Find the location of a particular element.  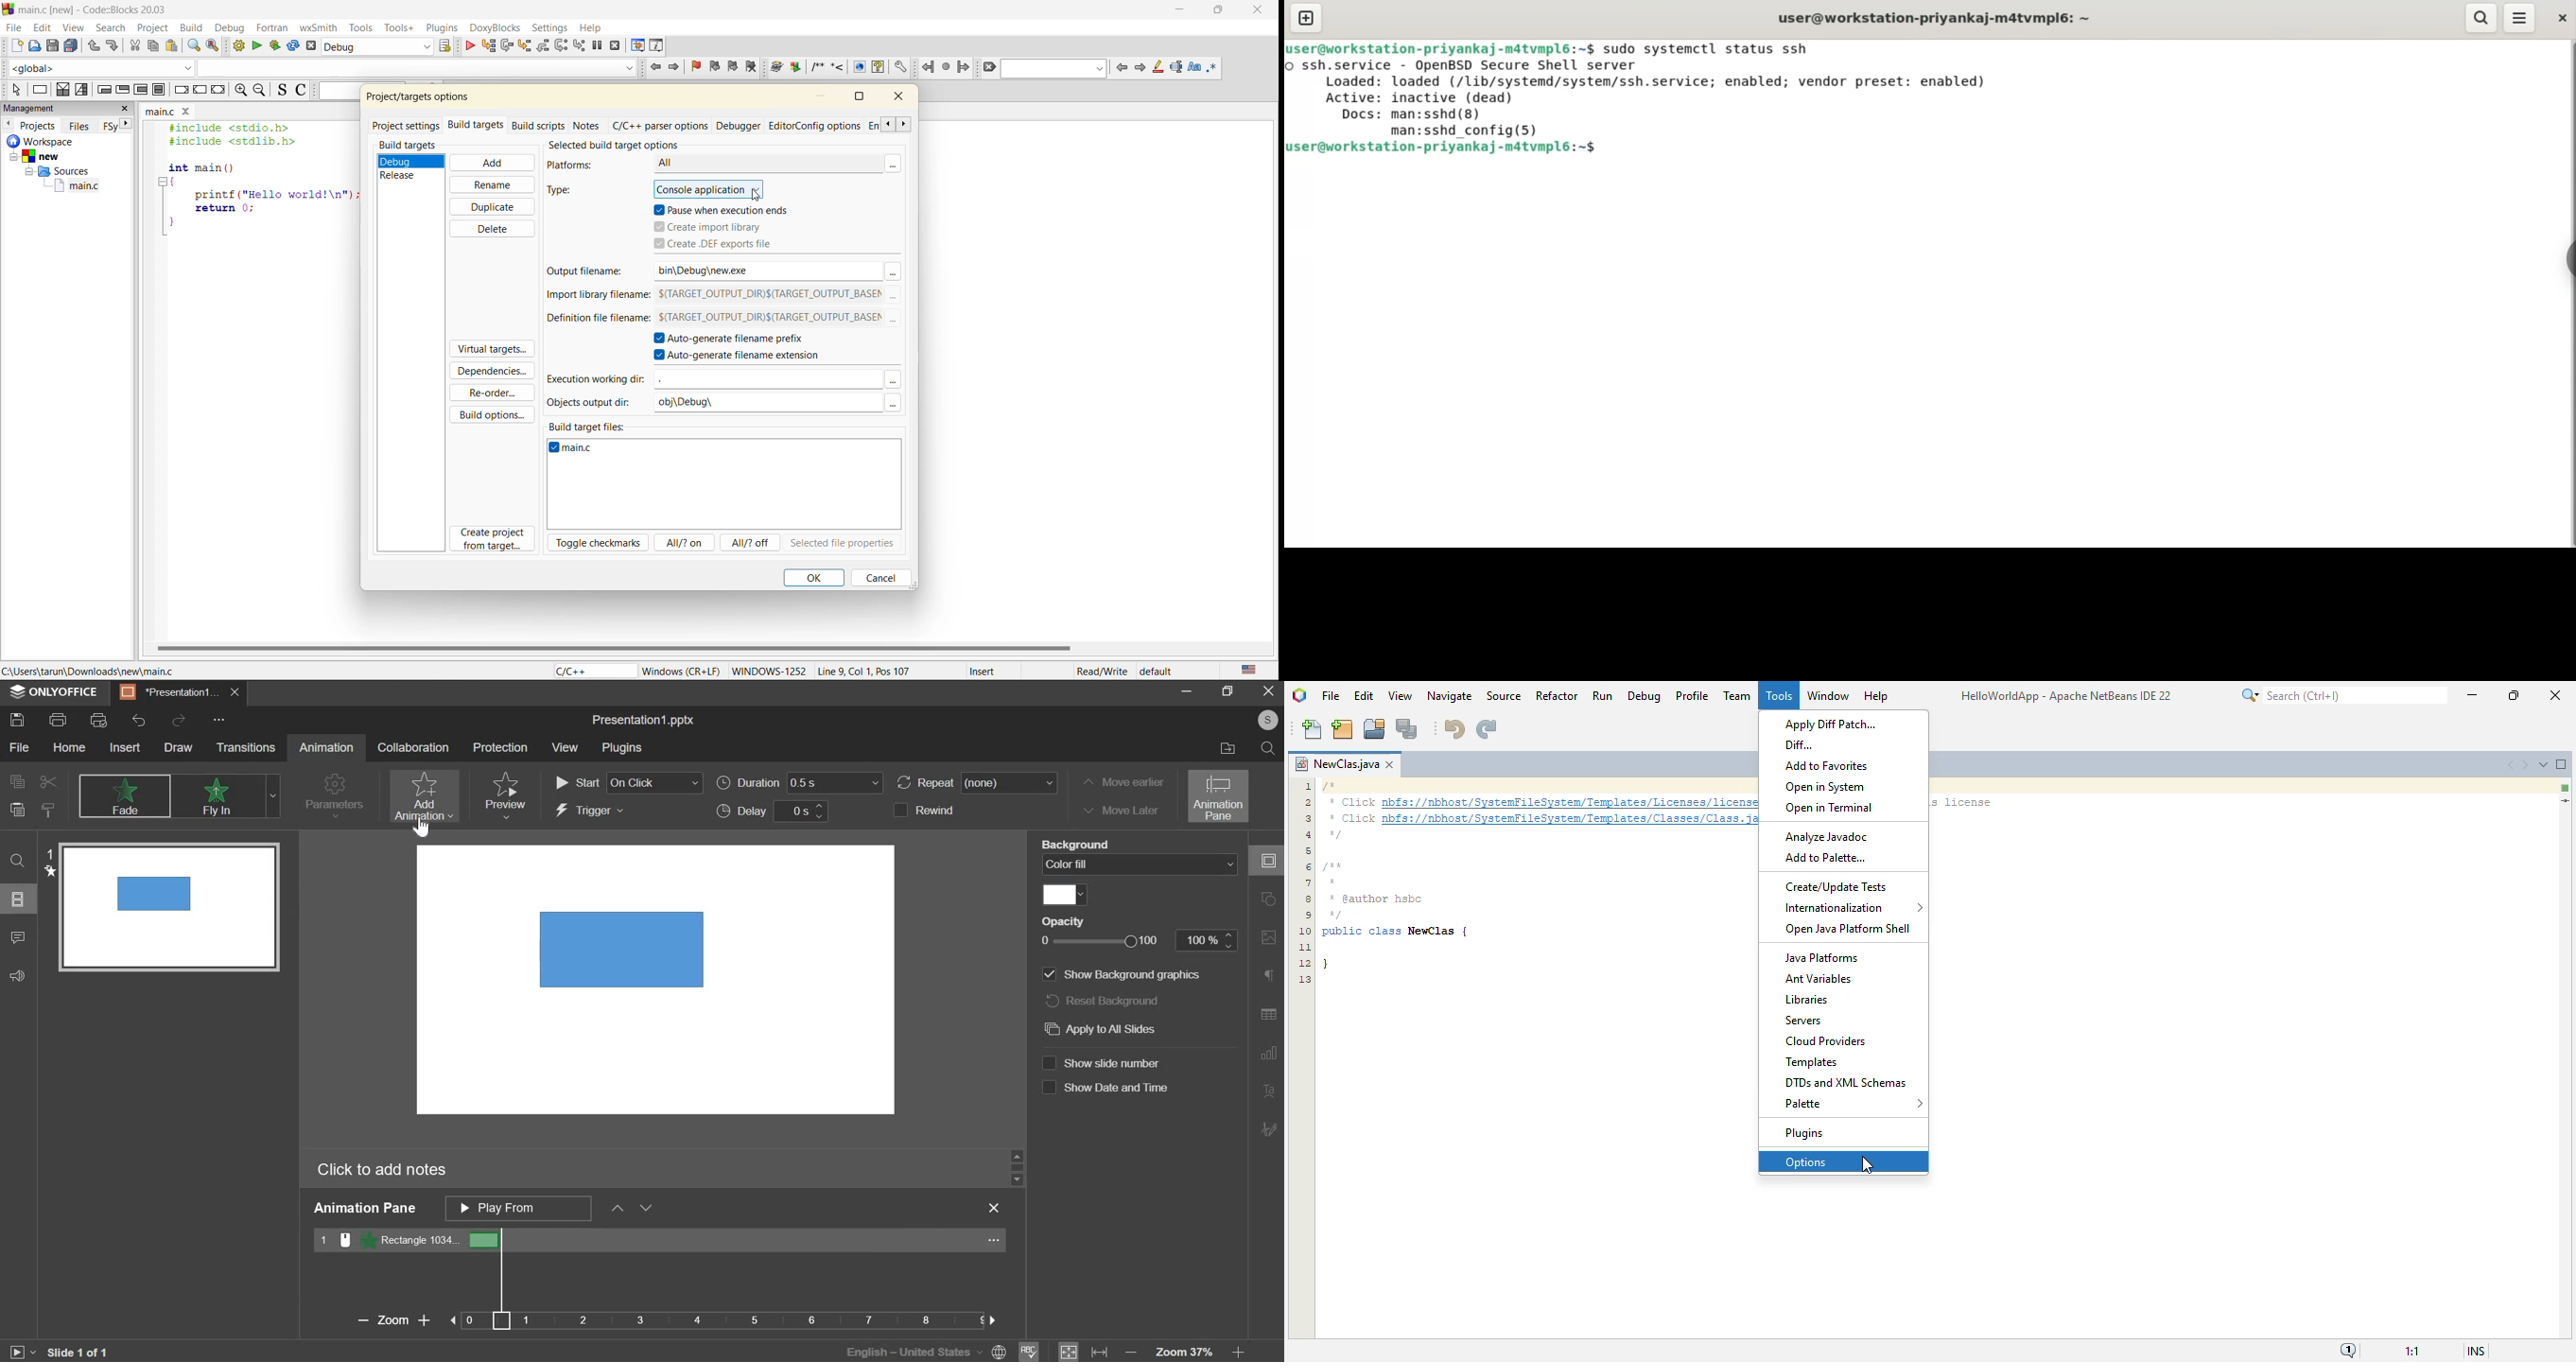

platforns is located at coordinates (583, 165).